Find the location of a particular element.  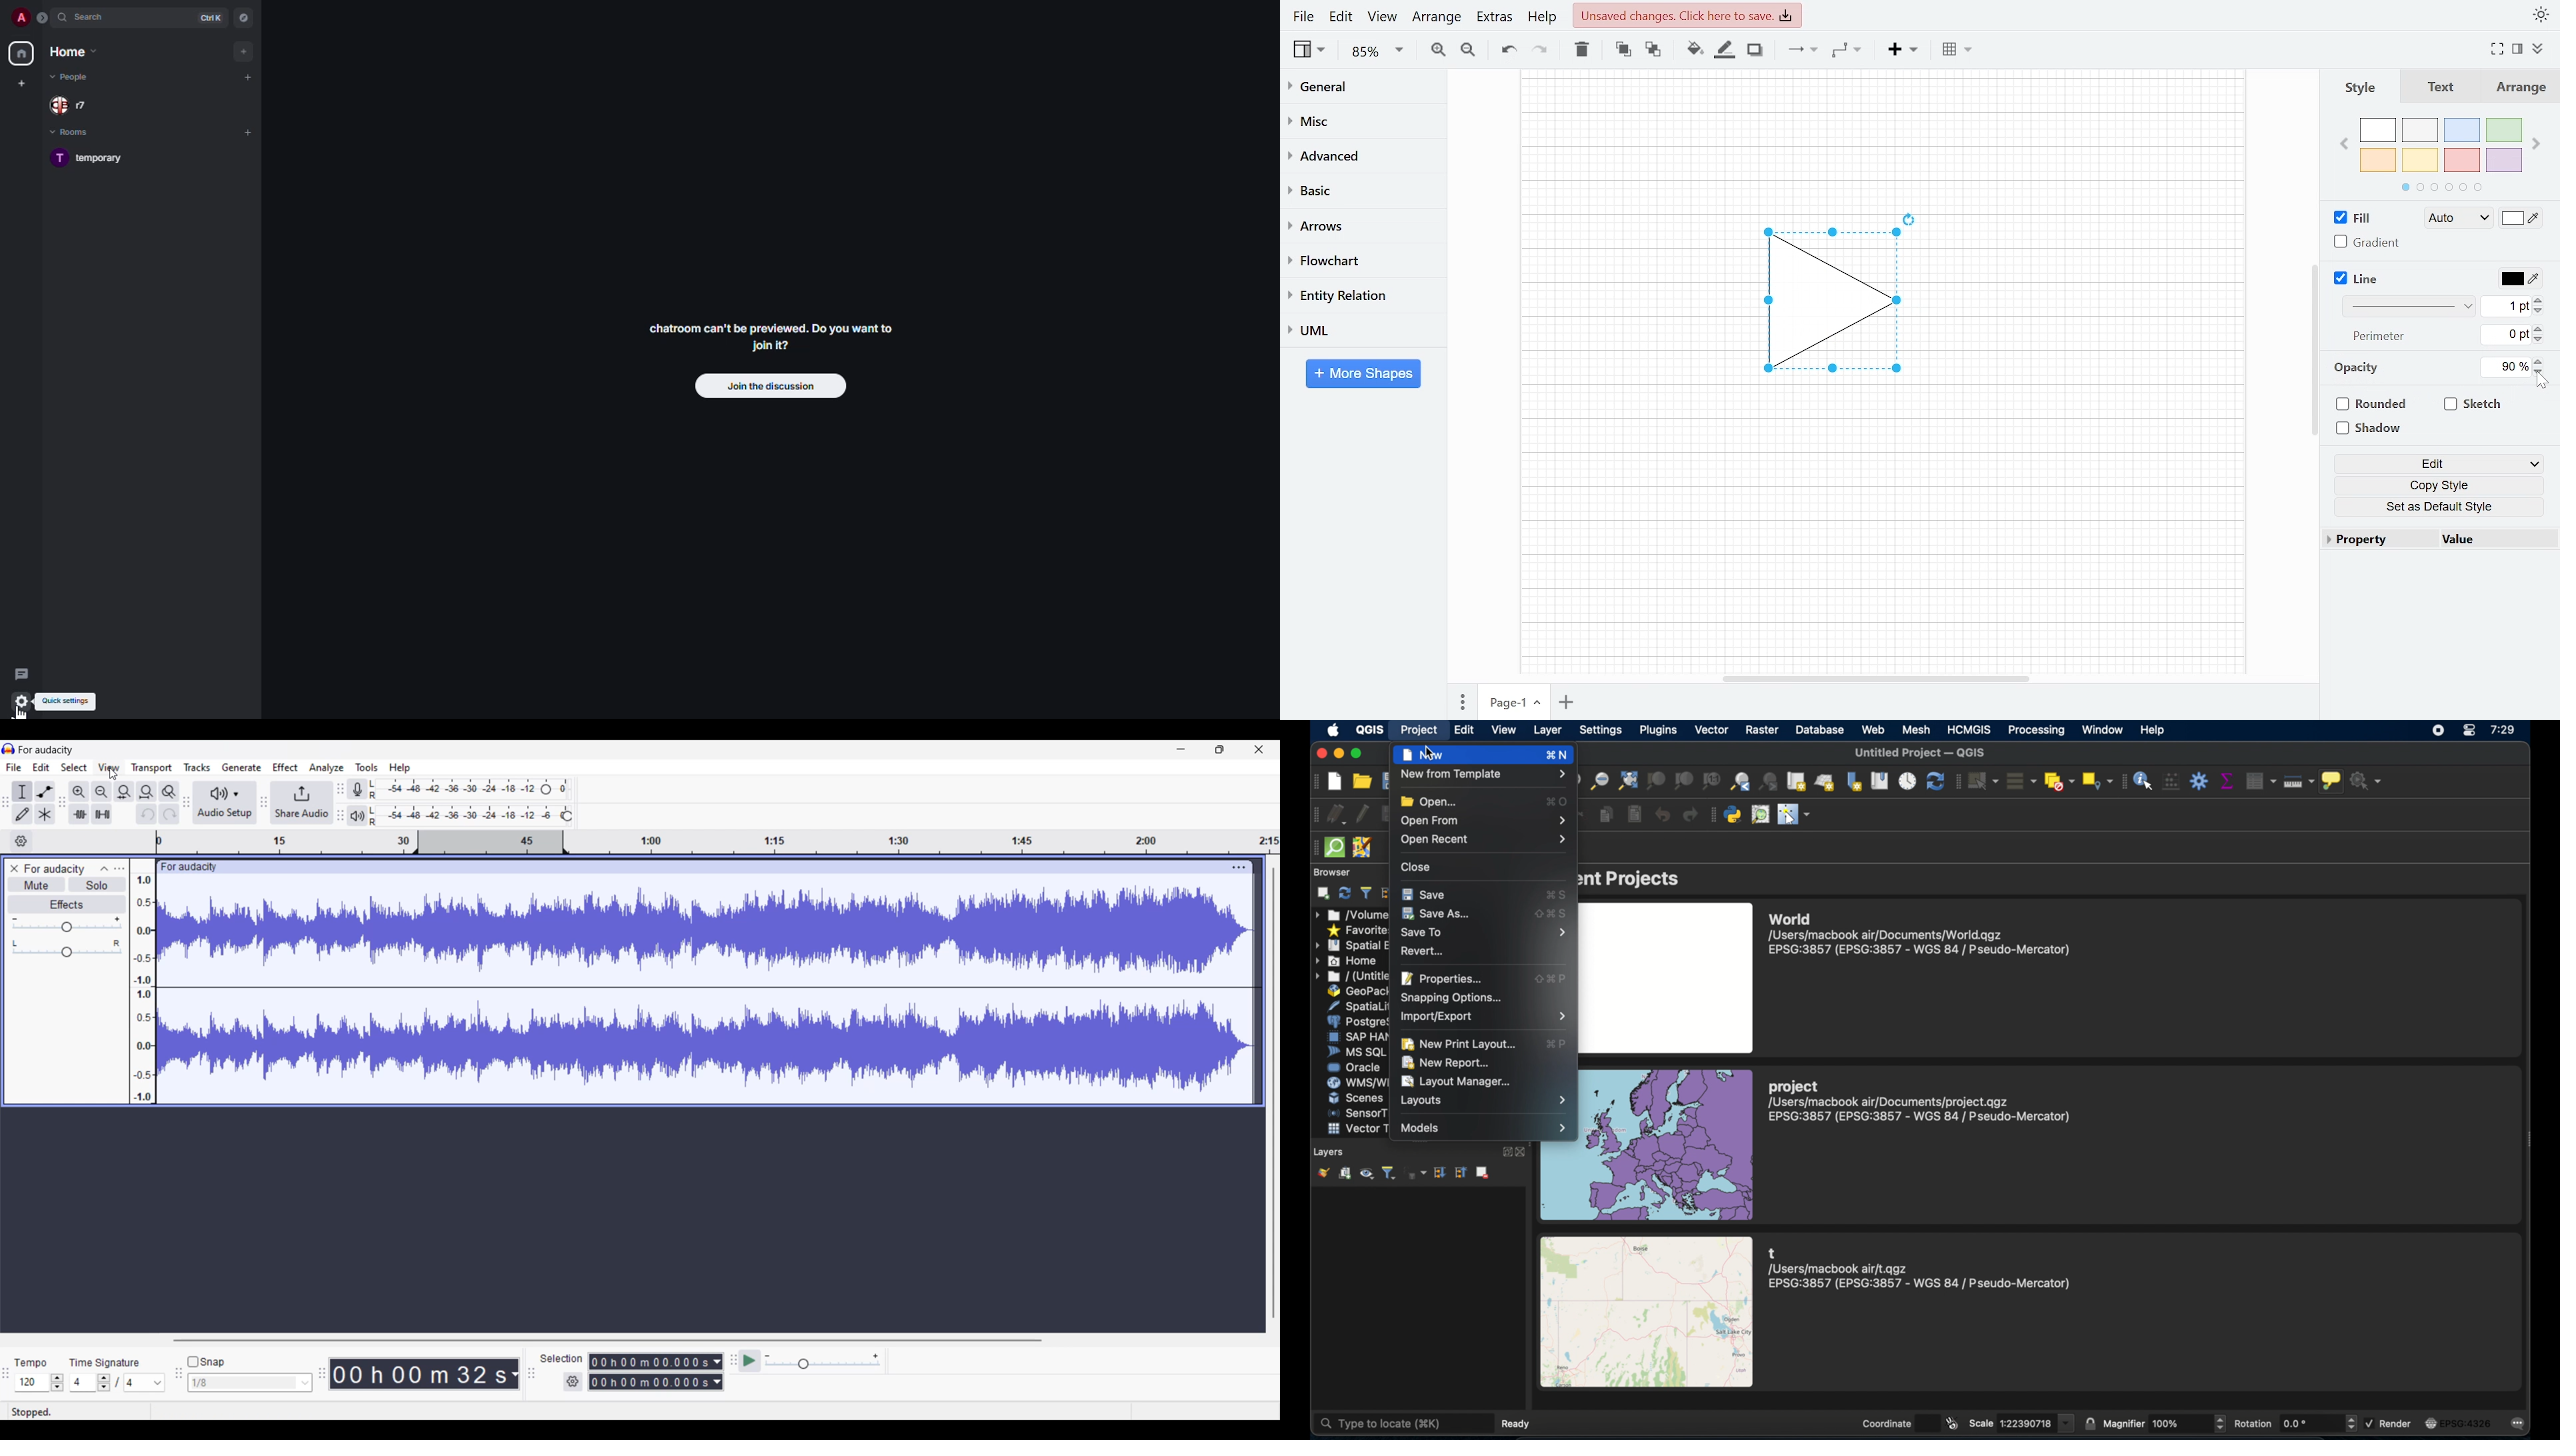

window is located at coordinates (2103, 729).